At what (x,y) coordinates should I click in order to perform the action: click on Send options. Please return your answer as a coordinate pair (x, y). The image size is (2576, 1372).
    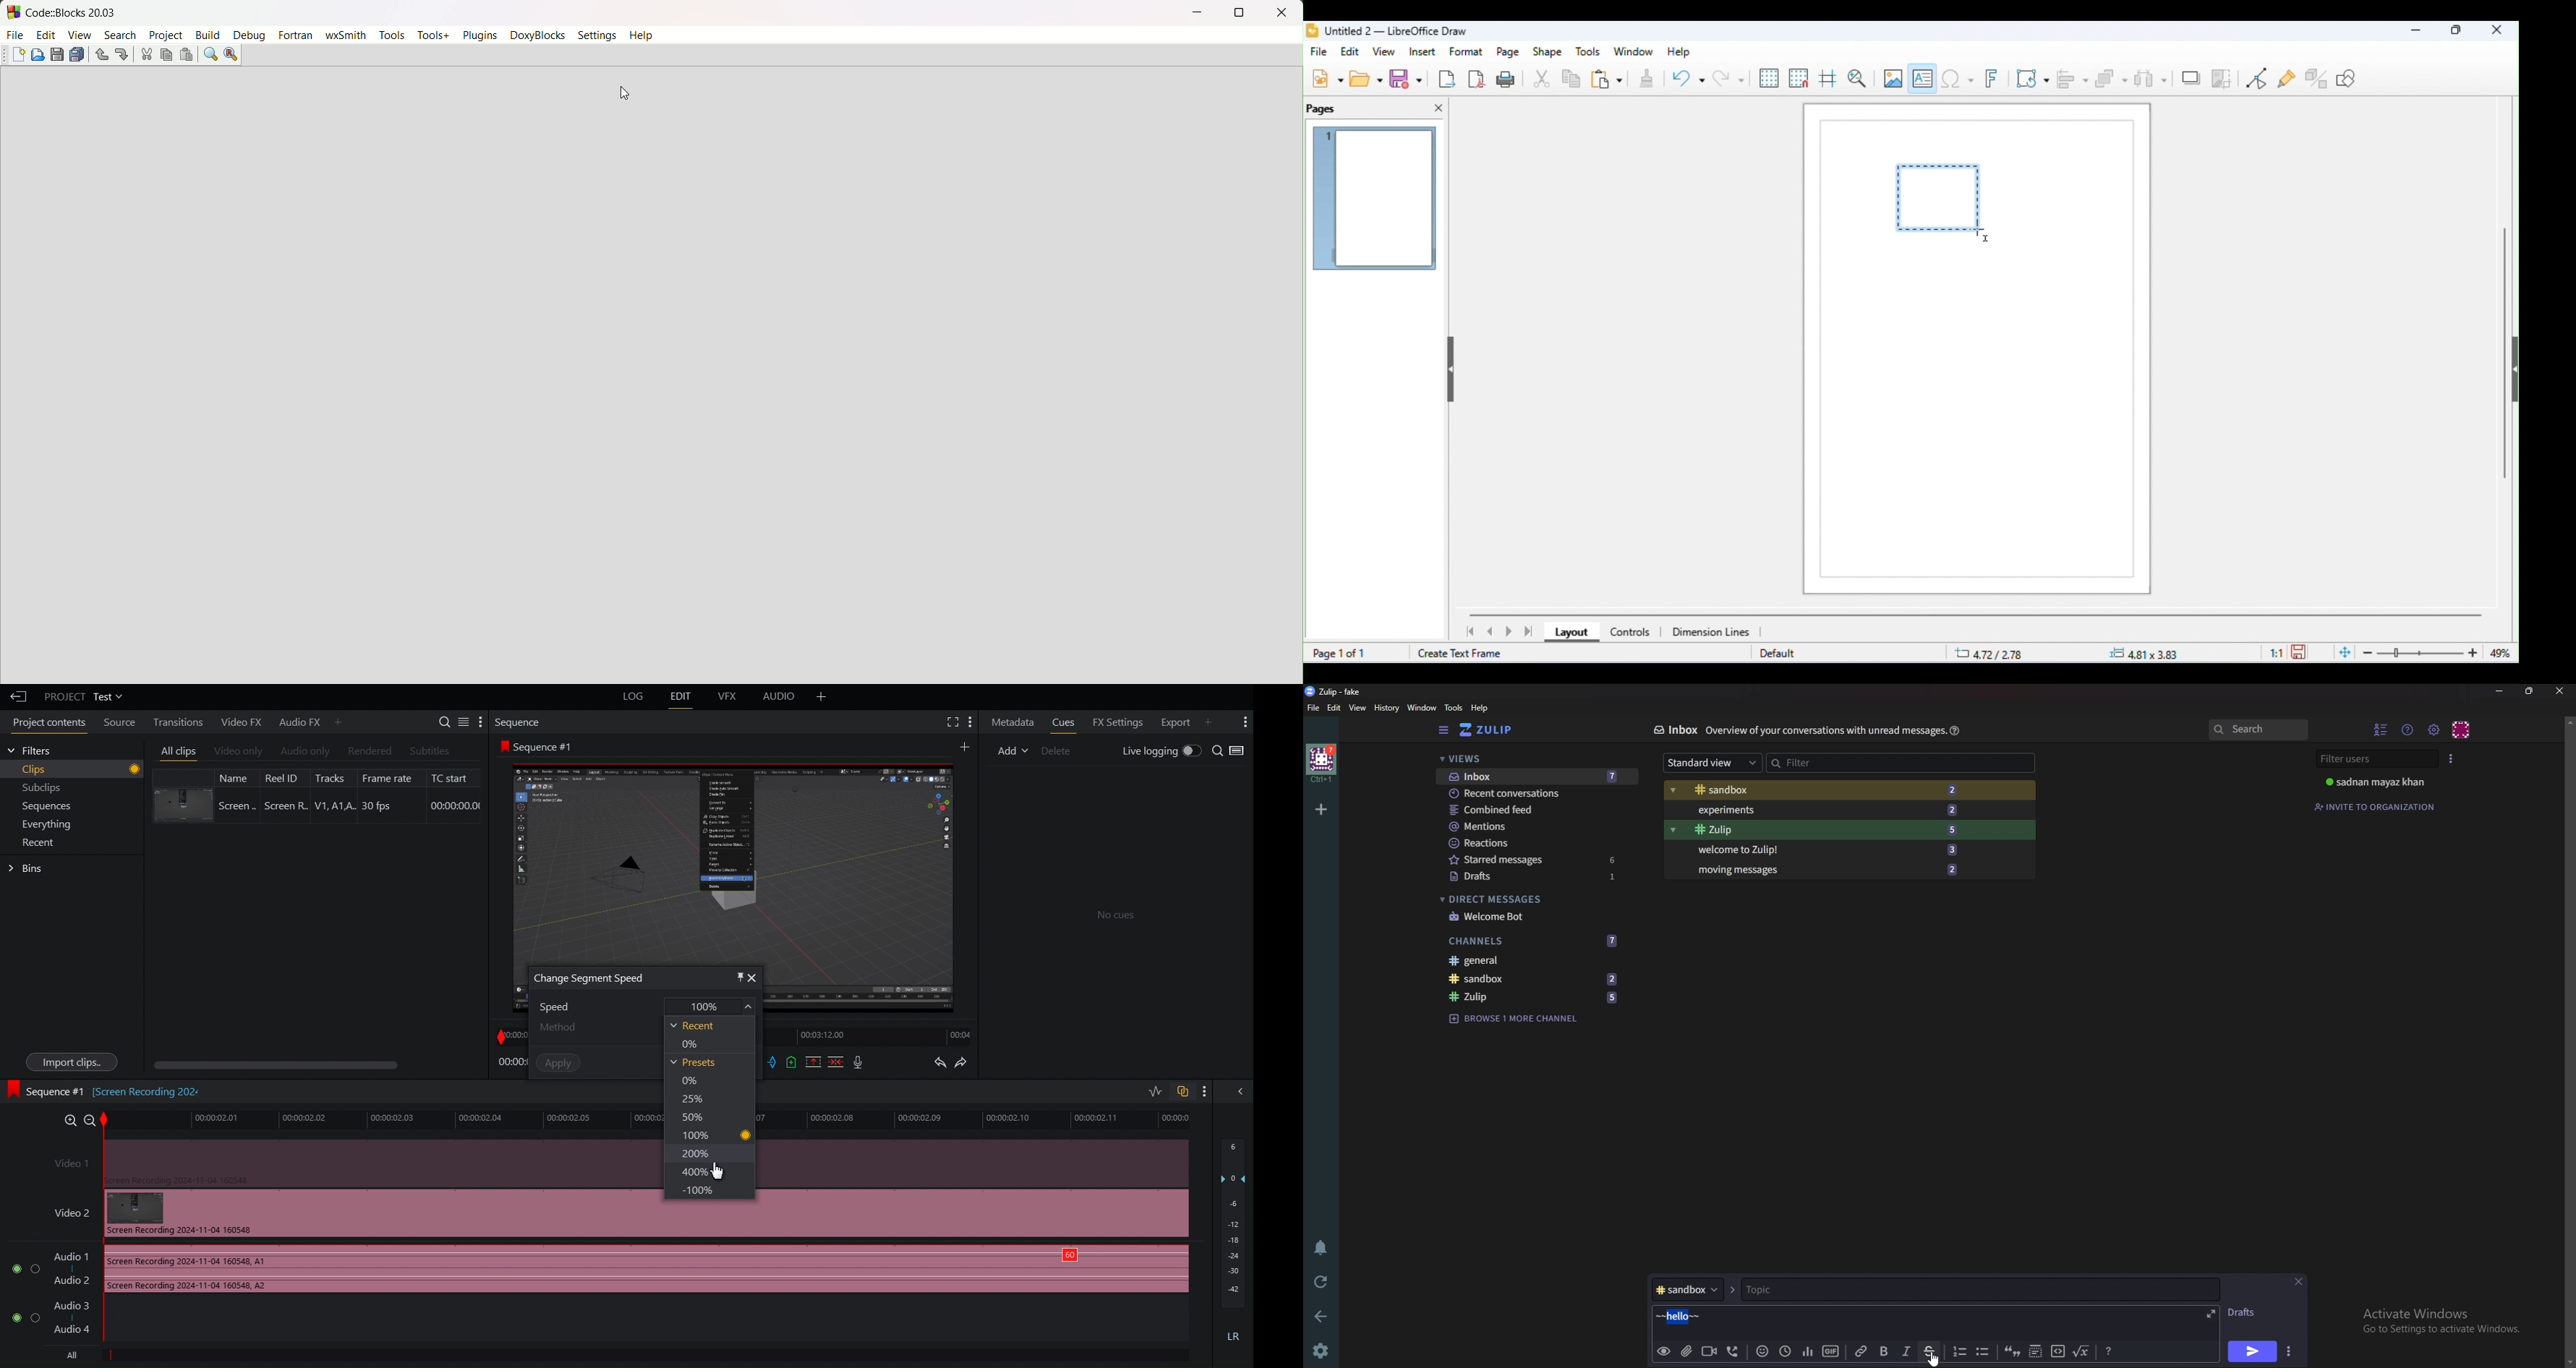
    Looking at the image, I should click on (2290, 1349).